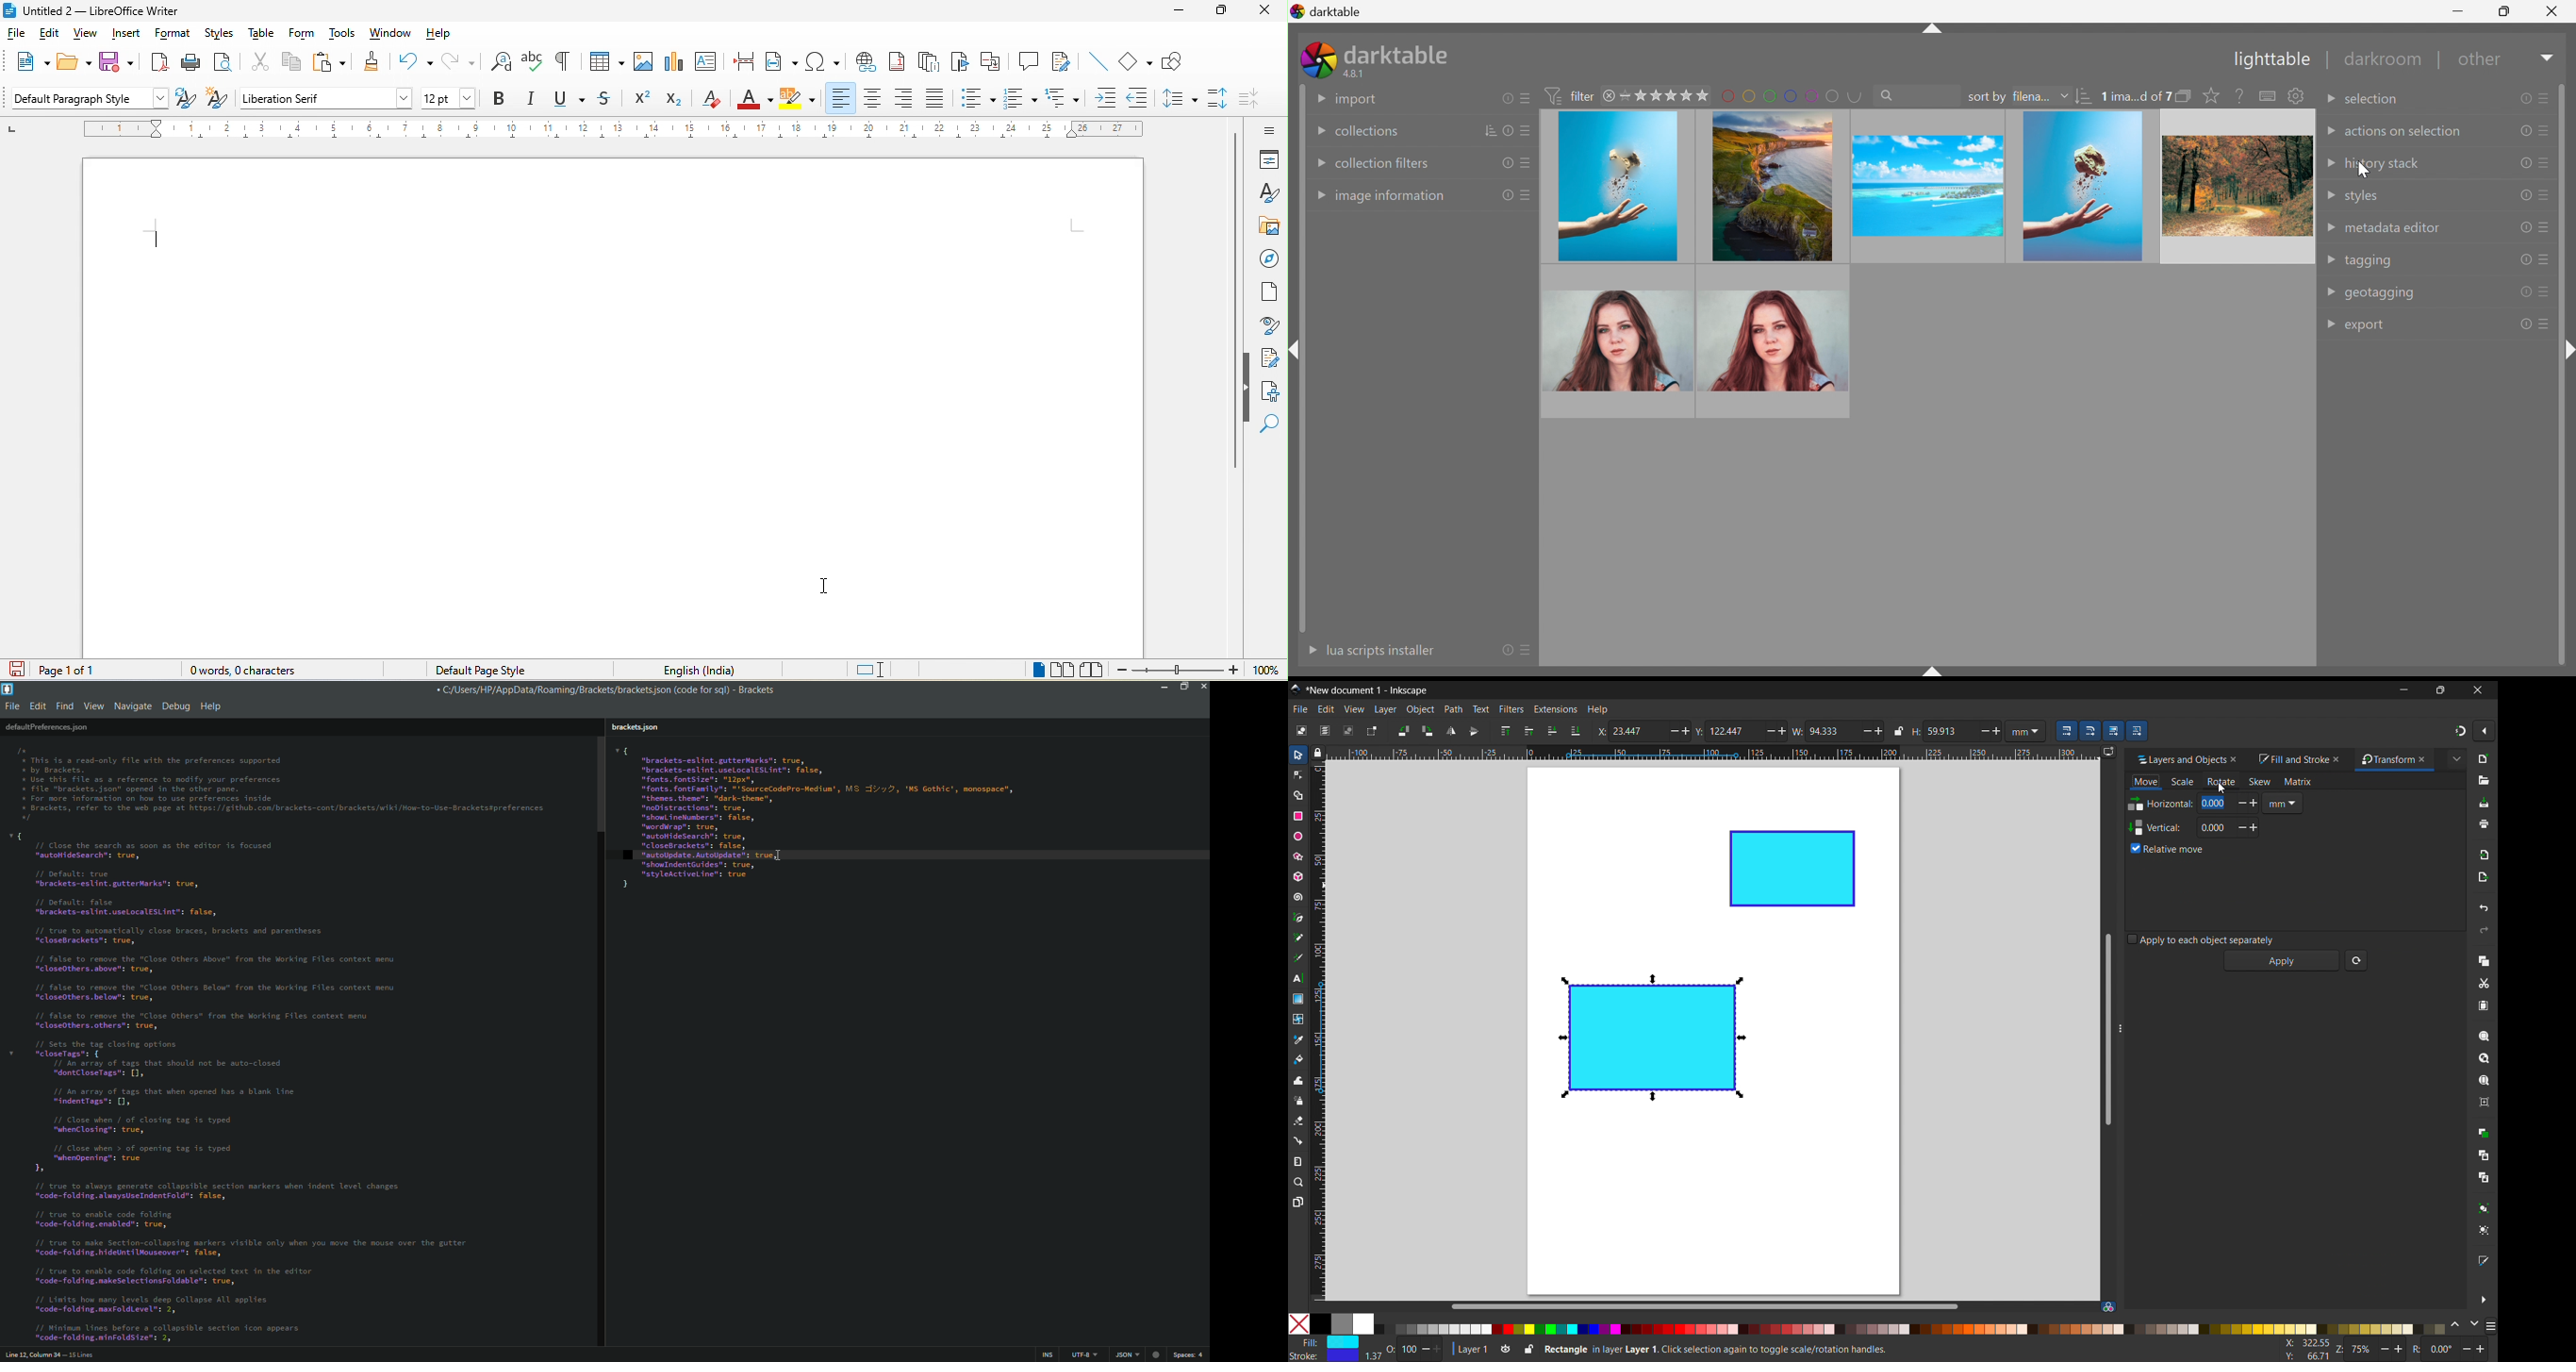  I want to click on book view, so click(1096, 670).